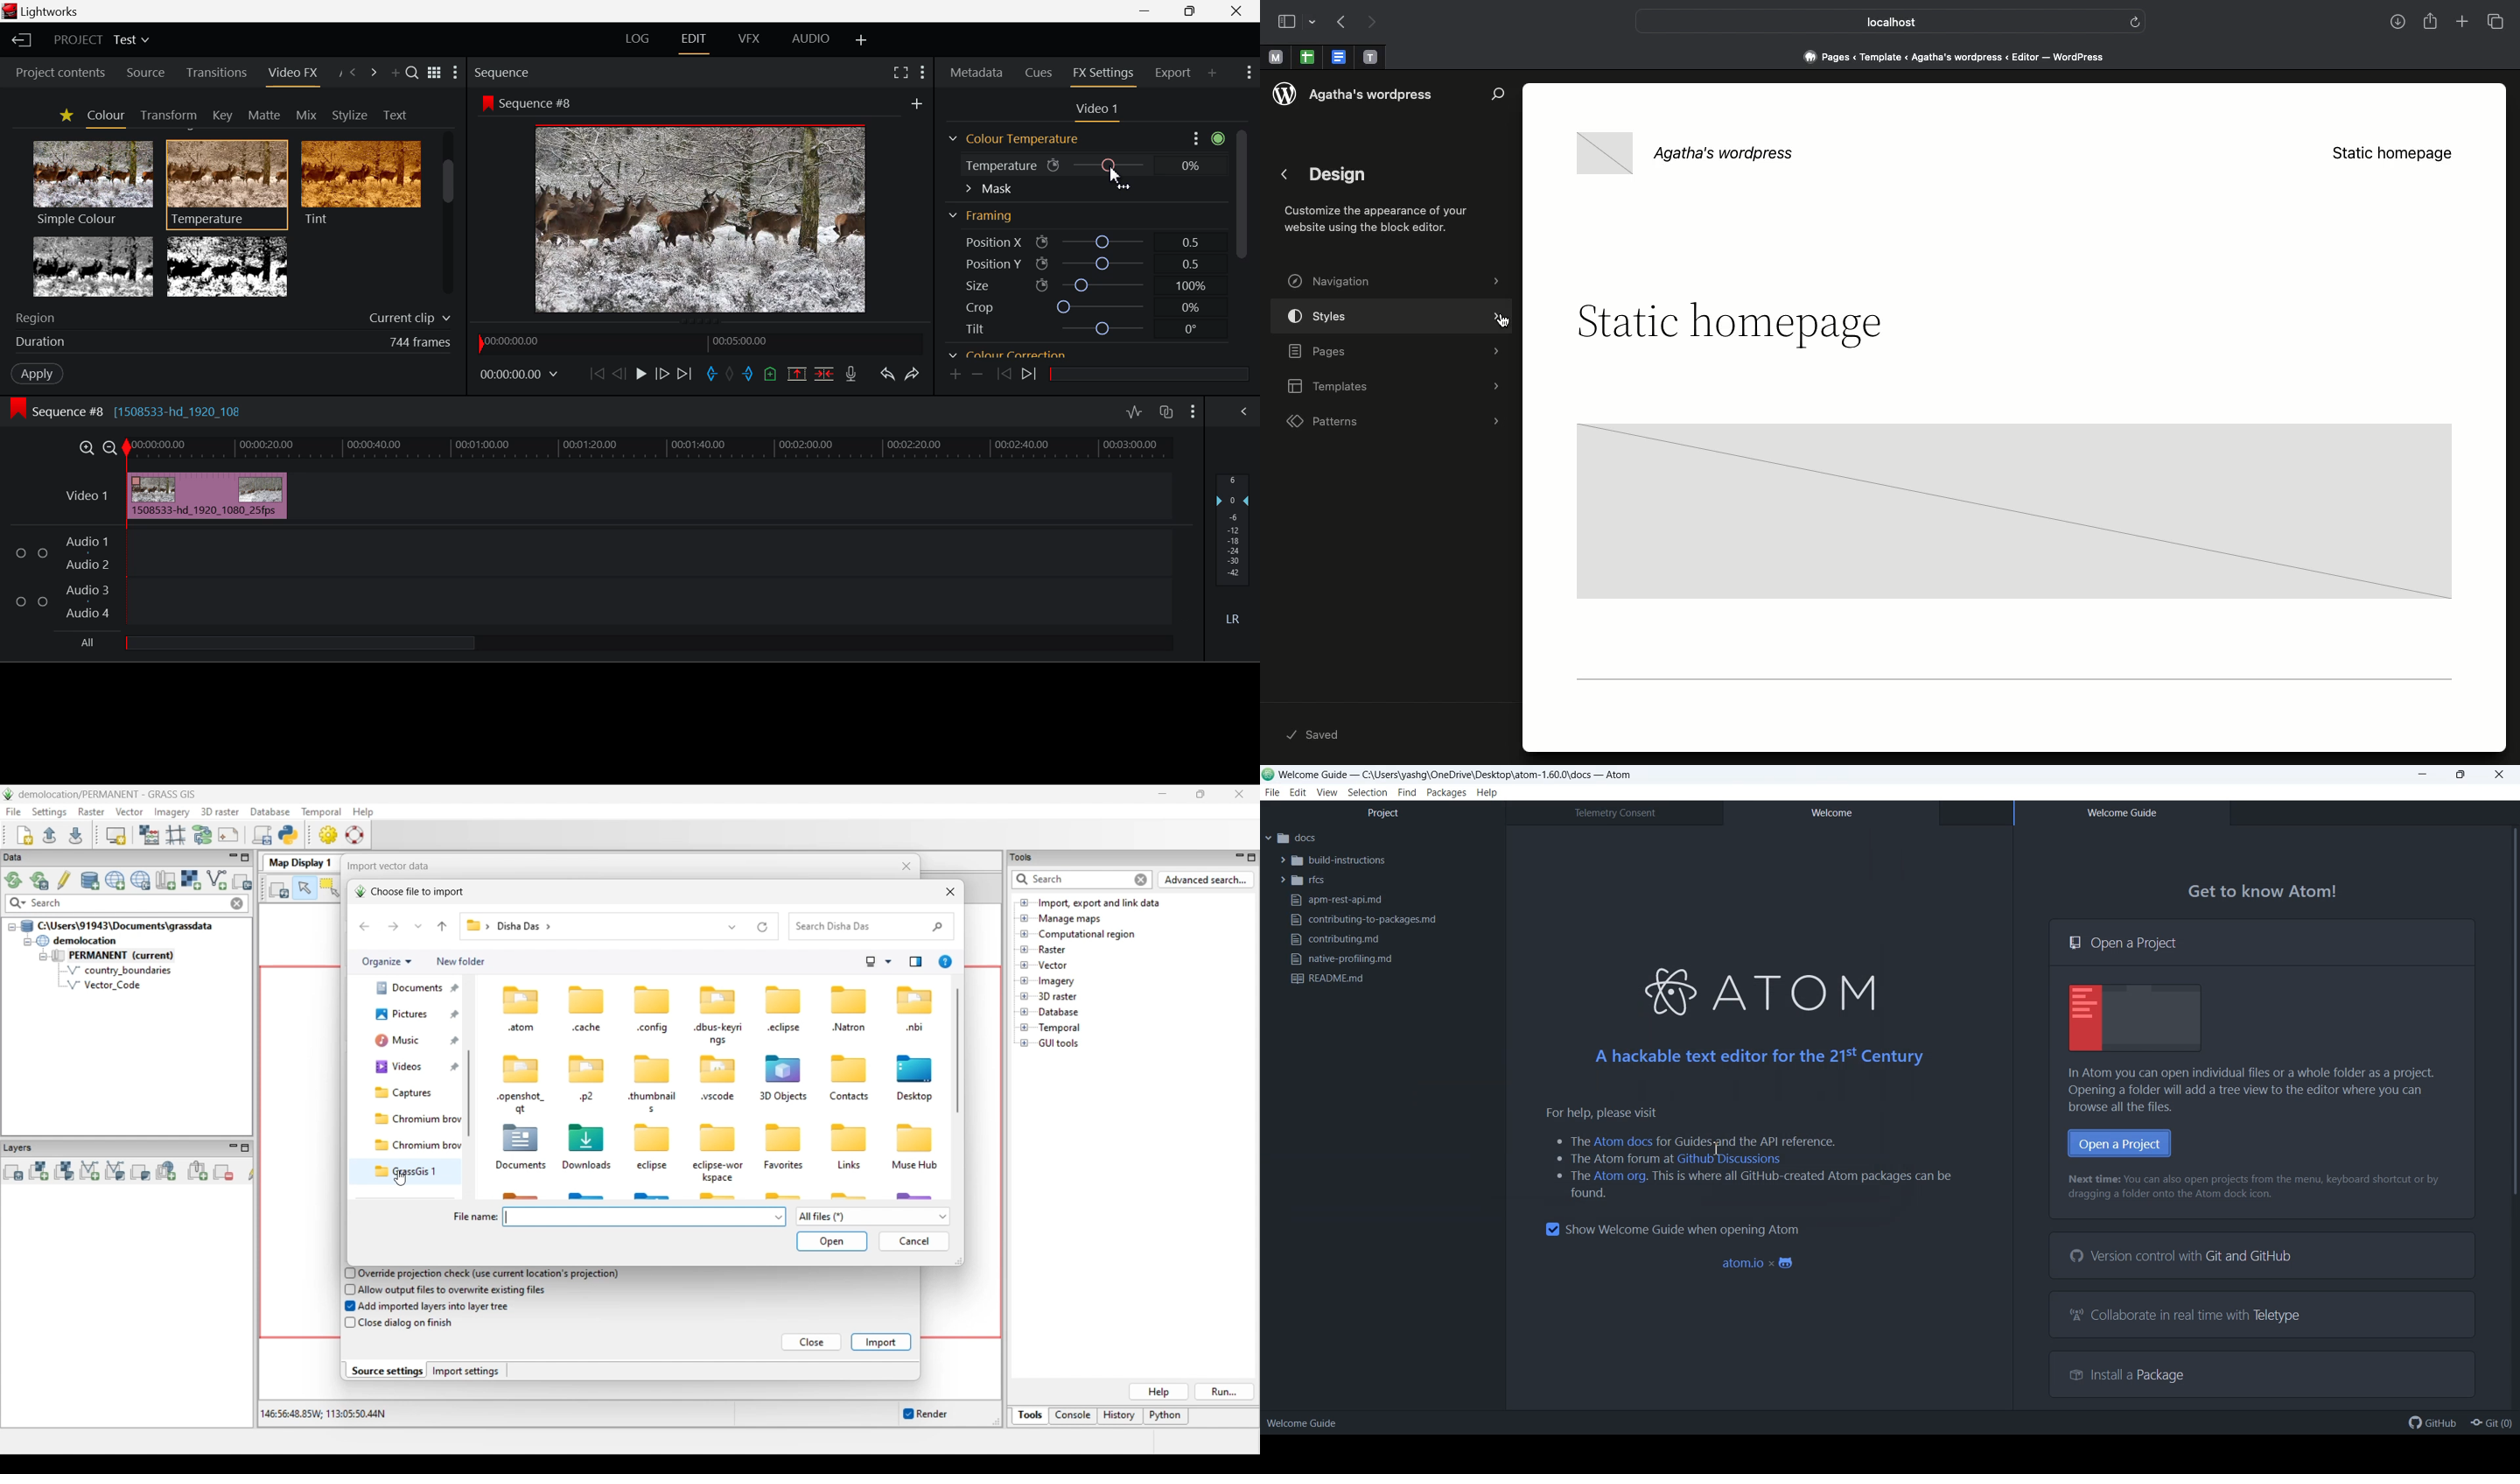  I want to click on Minimize, so click(1190, 10).